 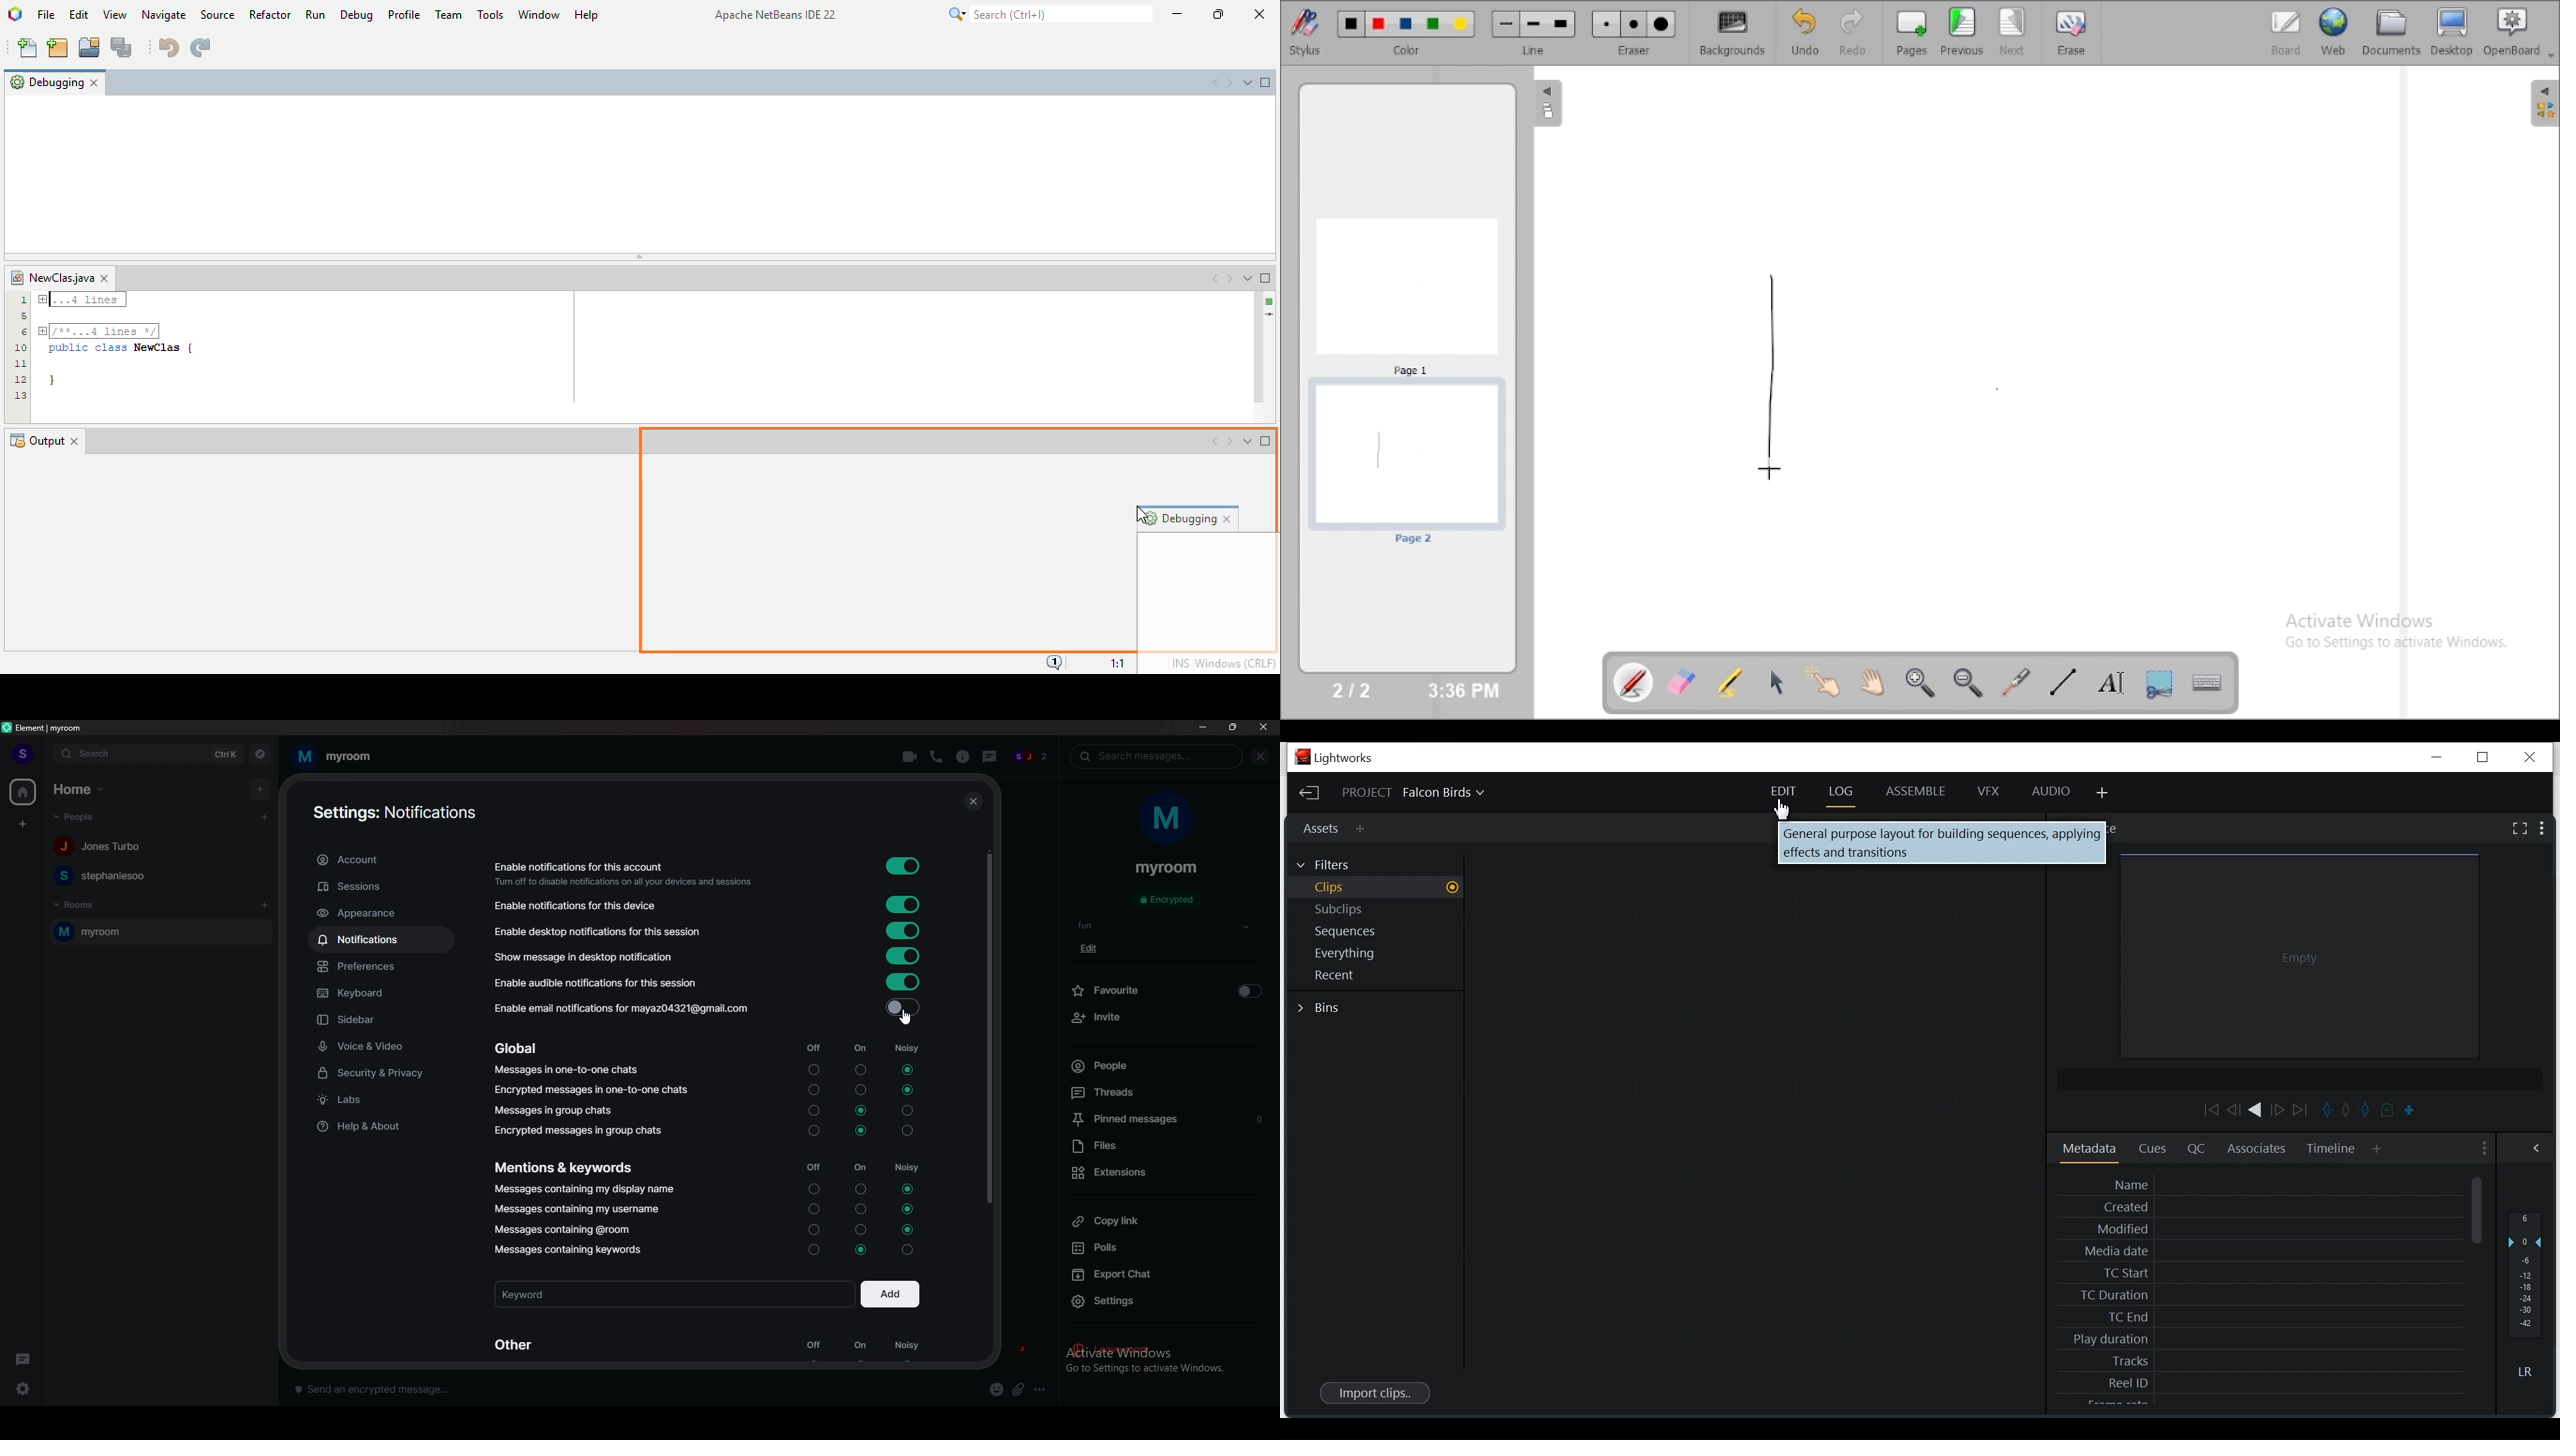 What do you see at coordinates (2267, 1185) in the screenshot?
I see `Name` at bounding box center [2267, 1185].